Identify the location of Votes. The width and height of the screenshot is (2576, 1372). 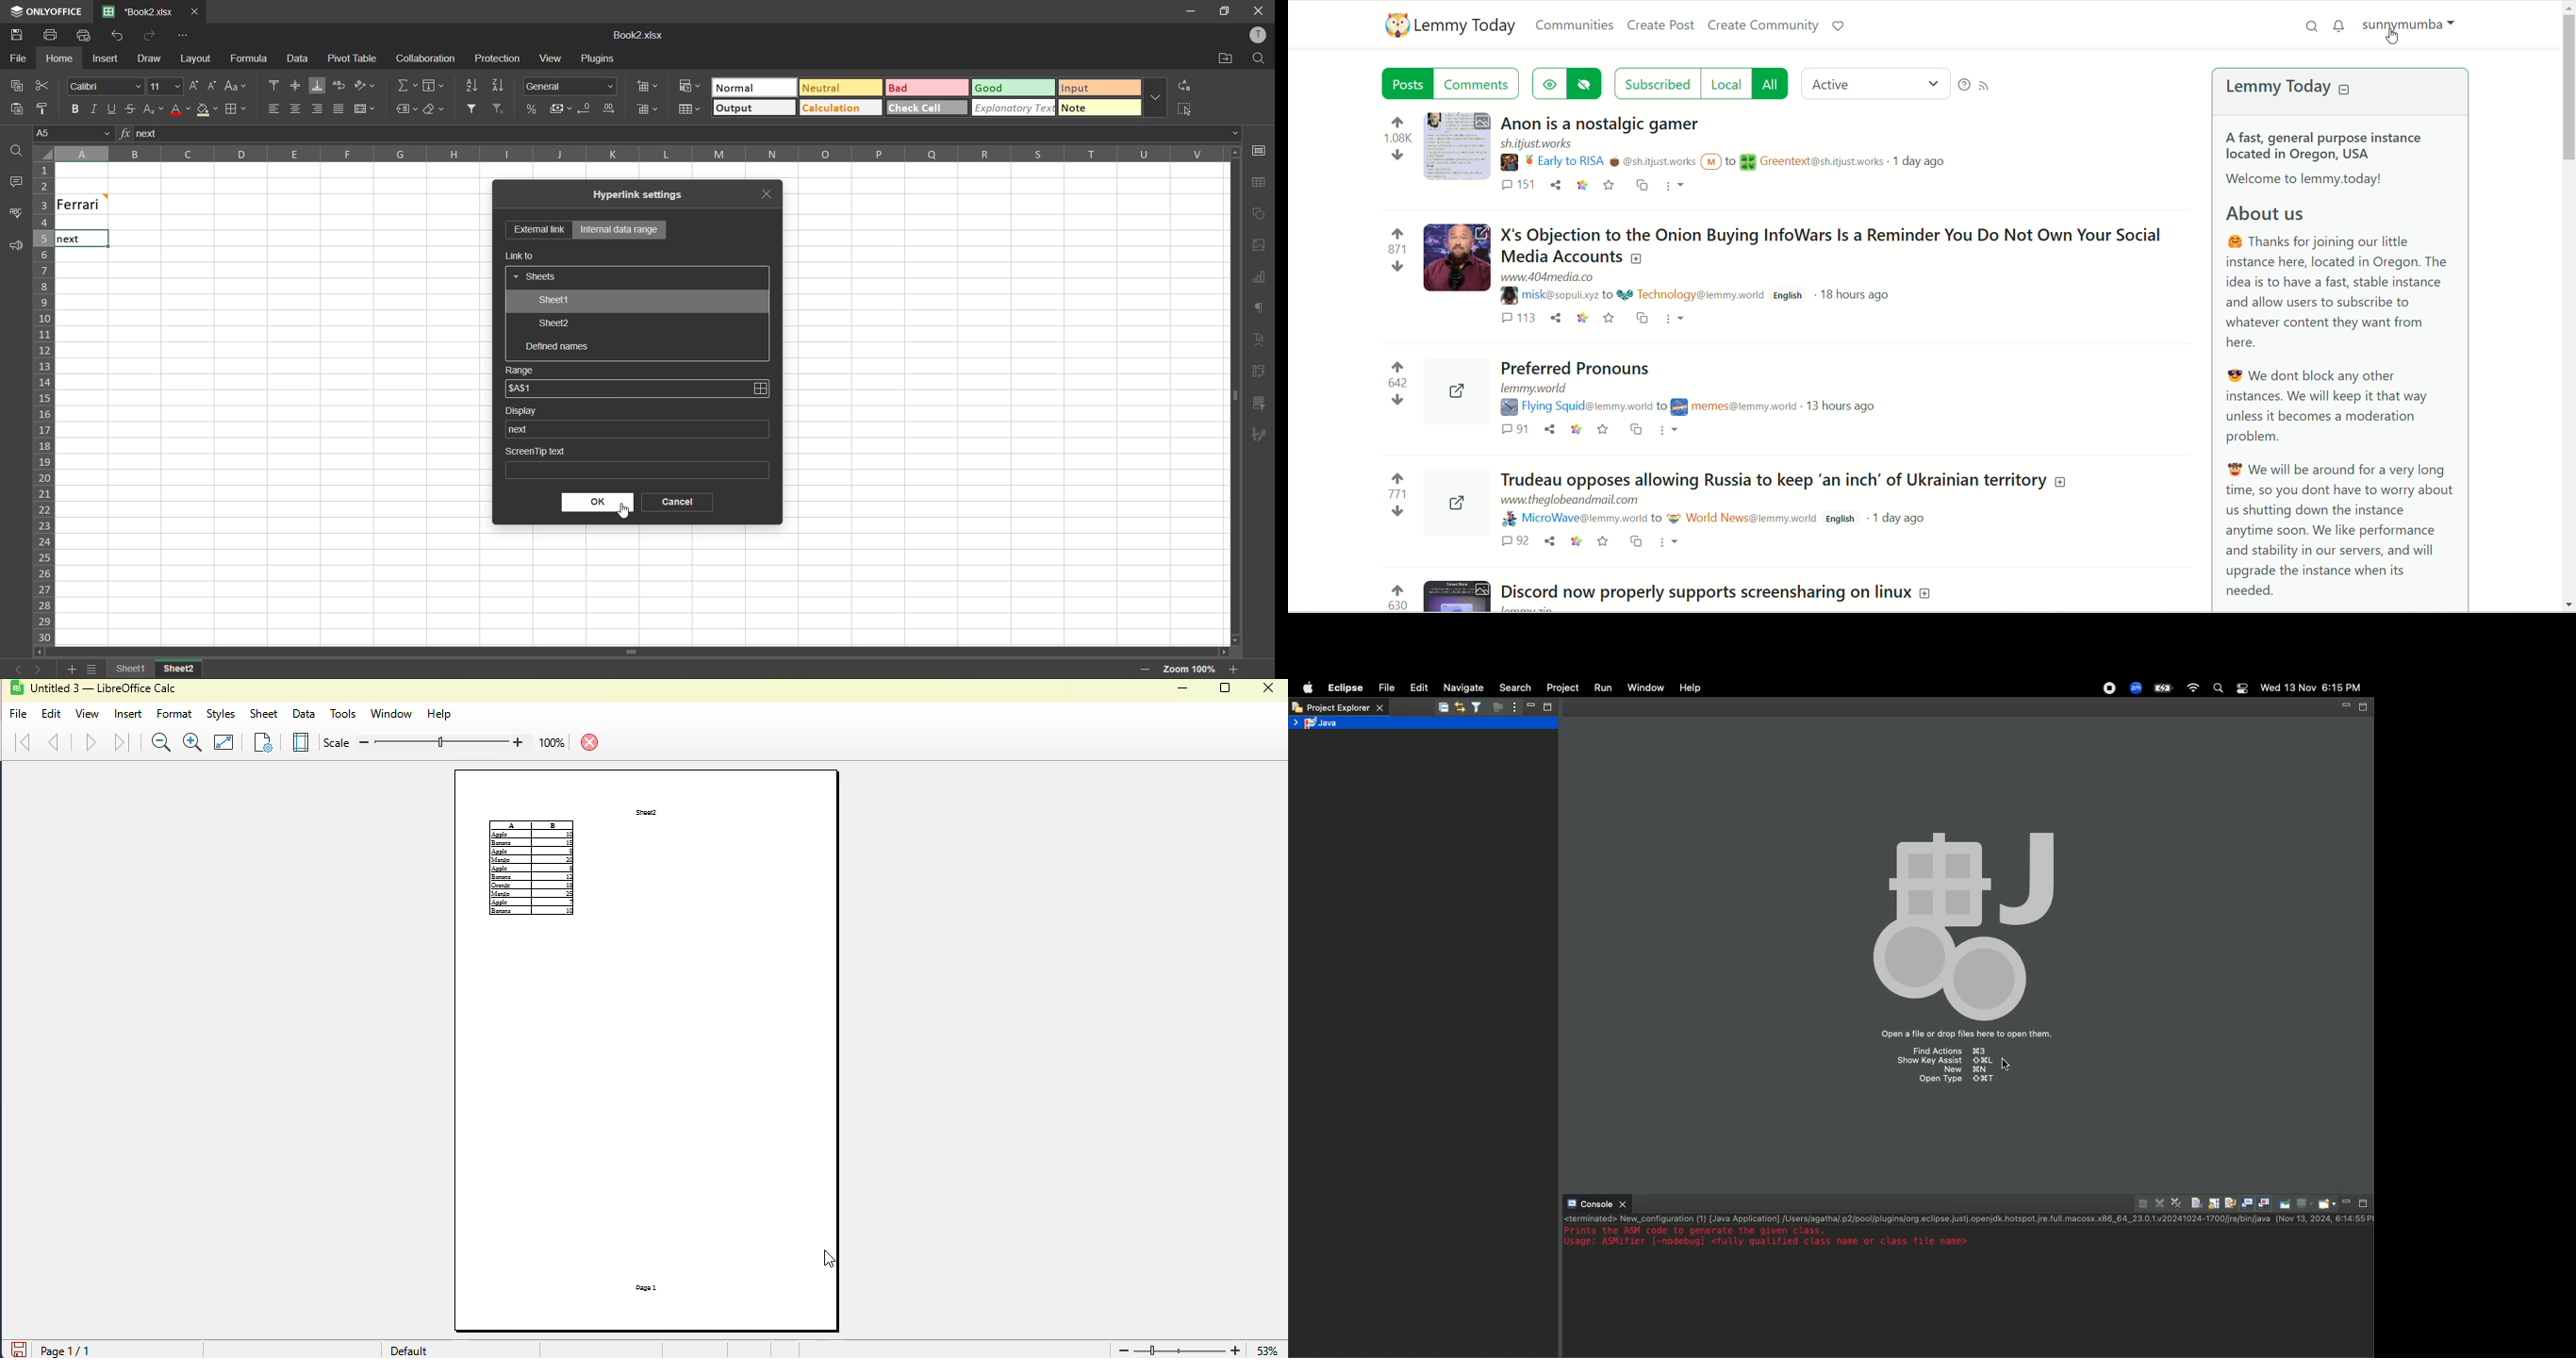
(1395, 588).